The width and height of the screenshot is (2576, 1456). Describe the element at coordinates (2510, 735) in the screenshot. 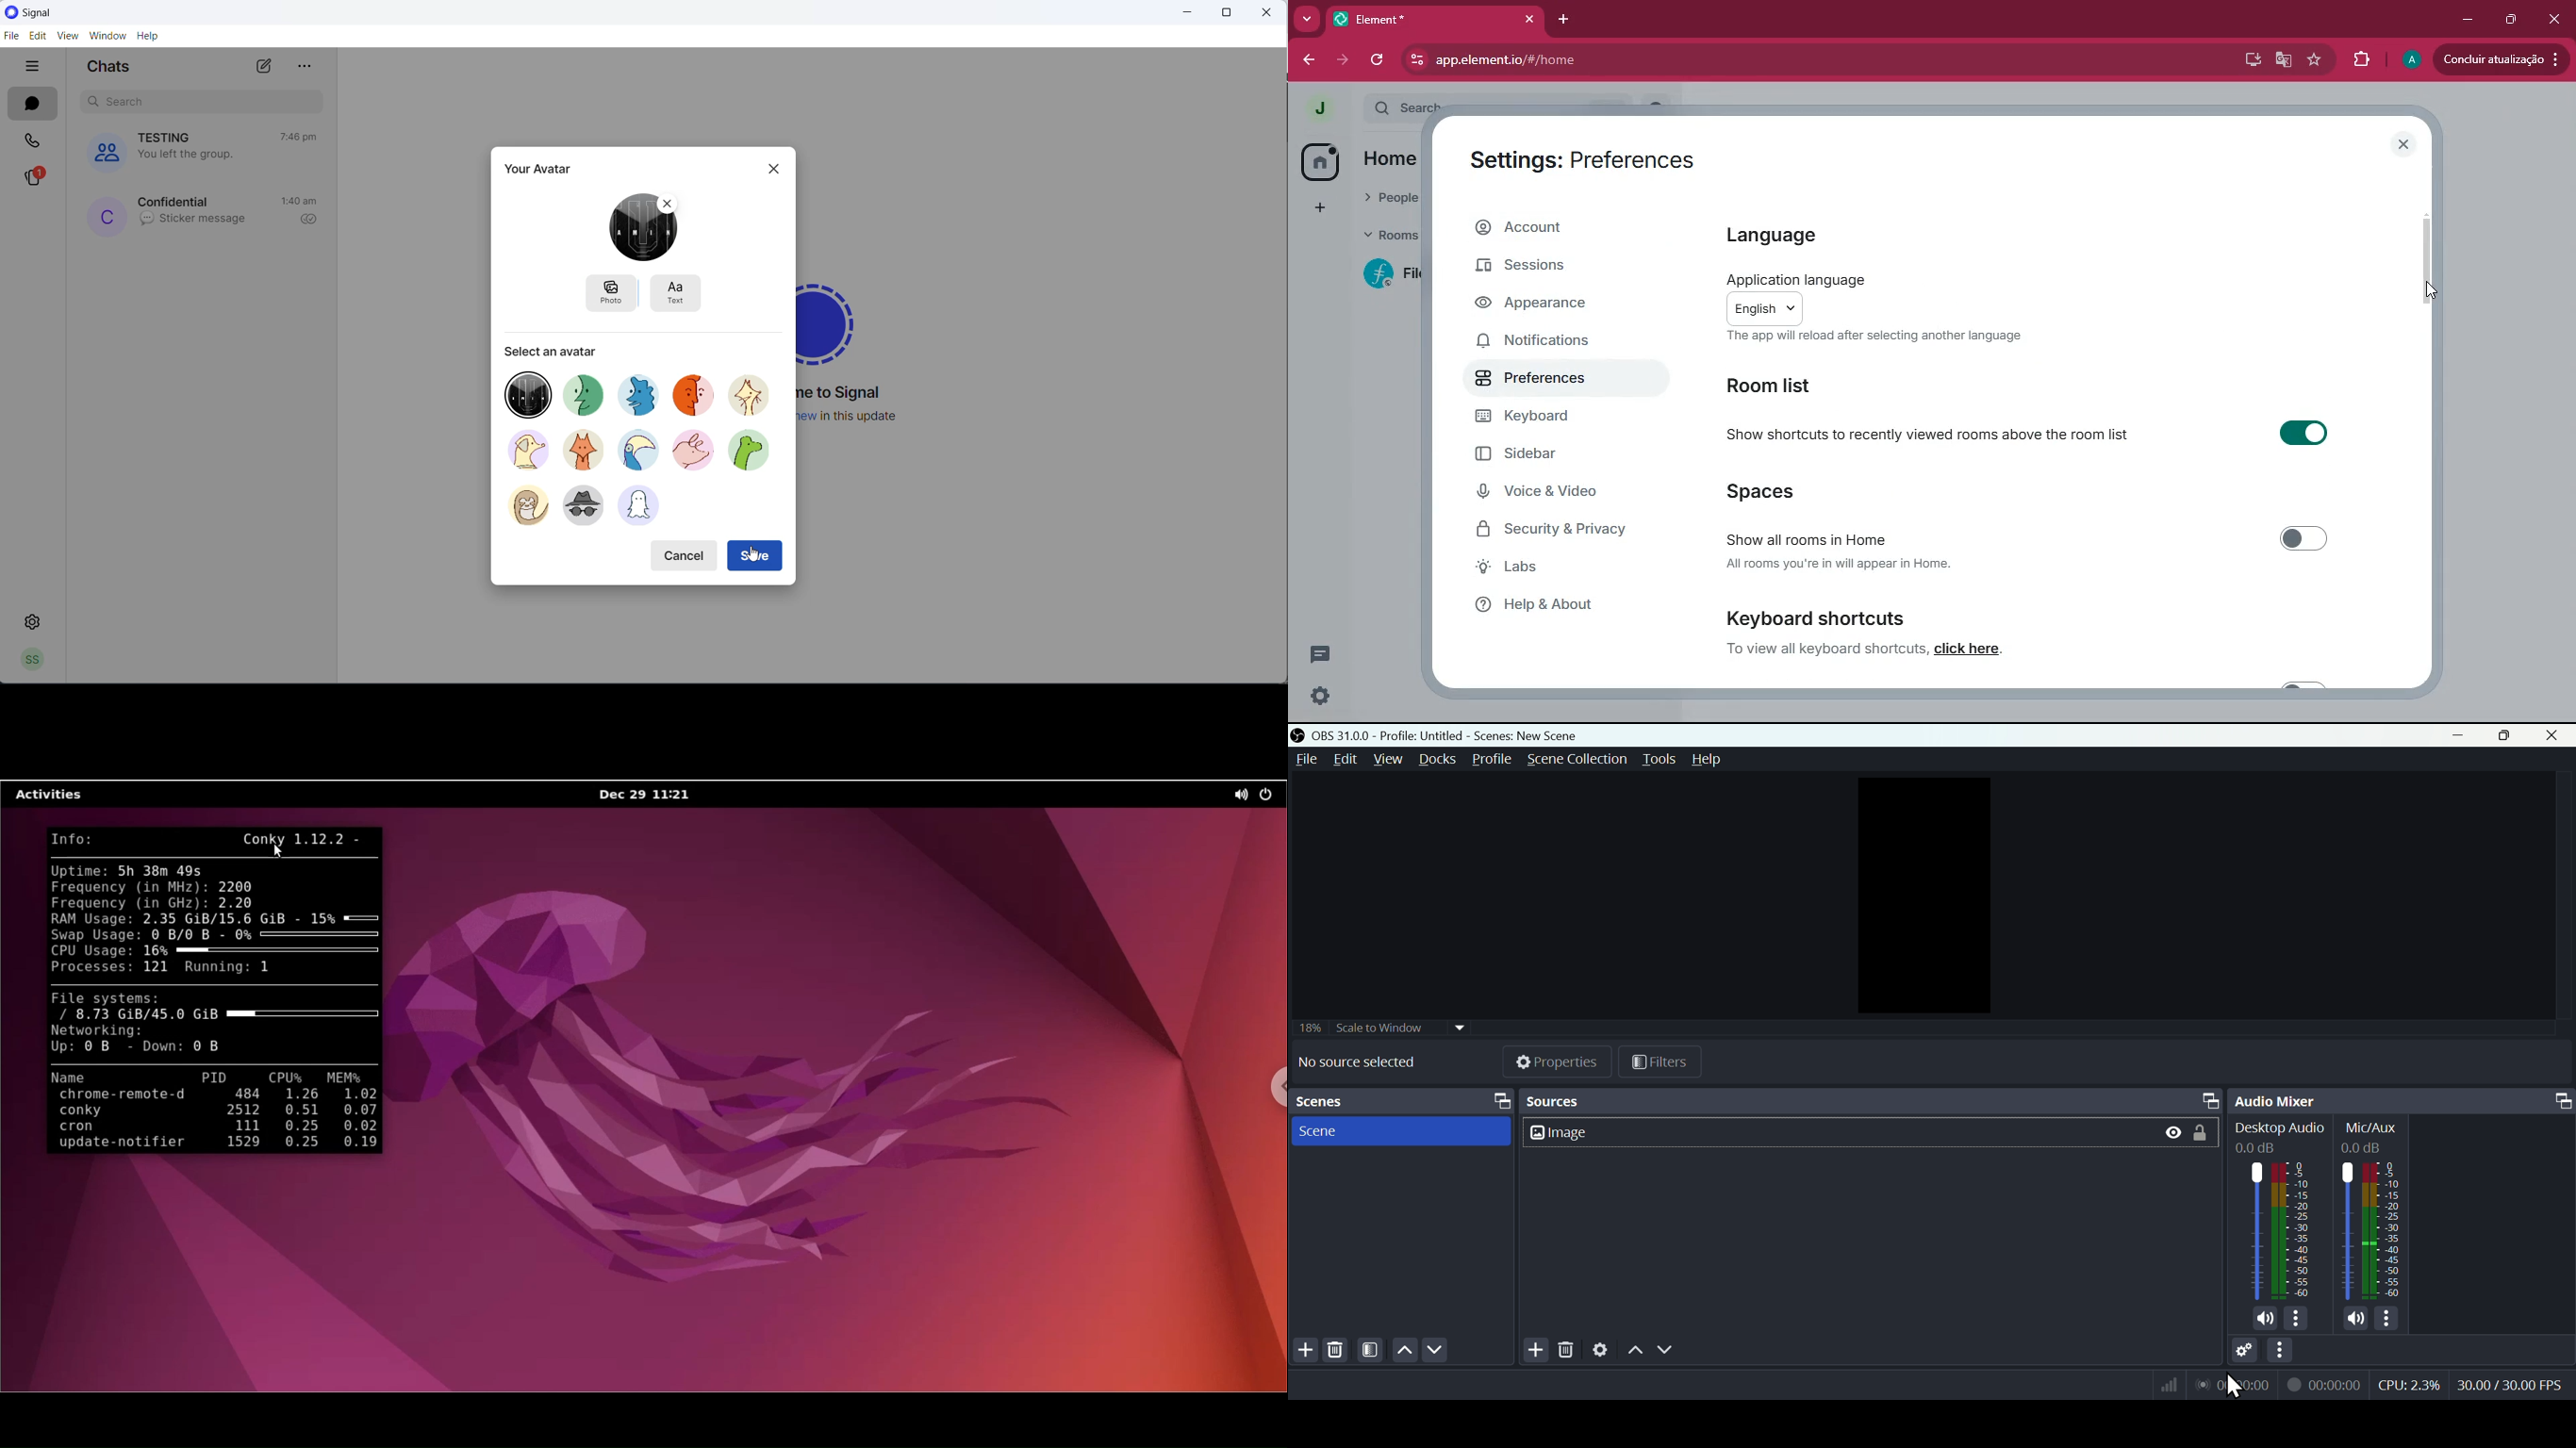

I see `Maximise` at that location.